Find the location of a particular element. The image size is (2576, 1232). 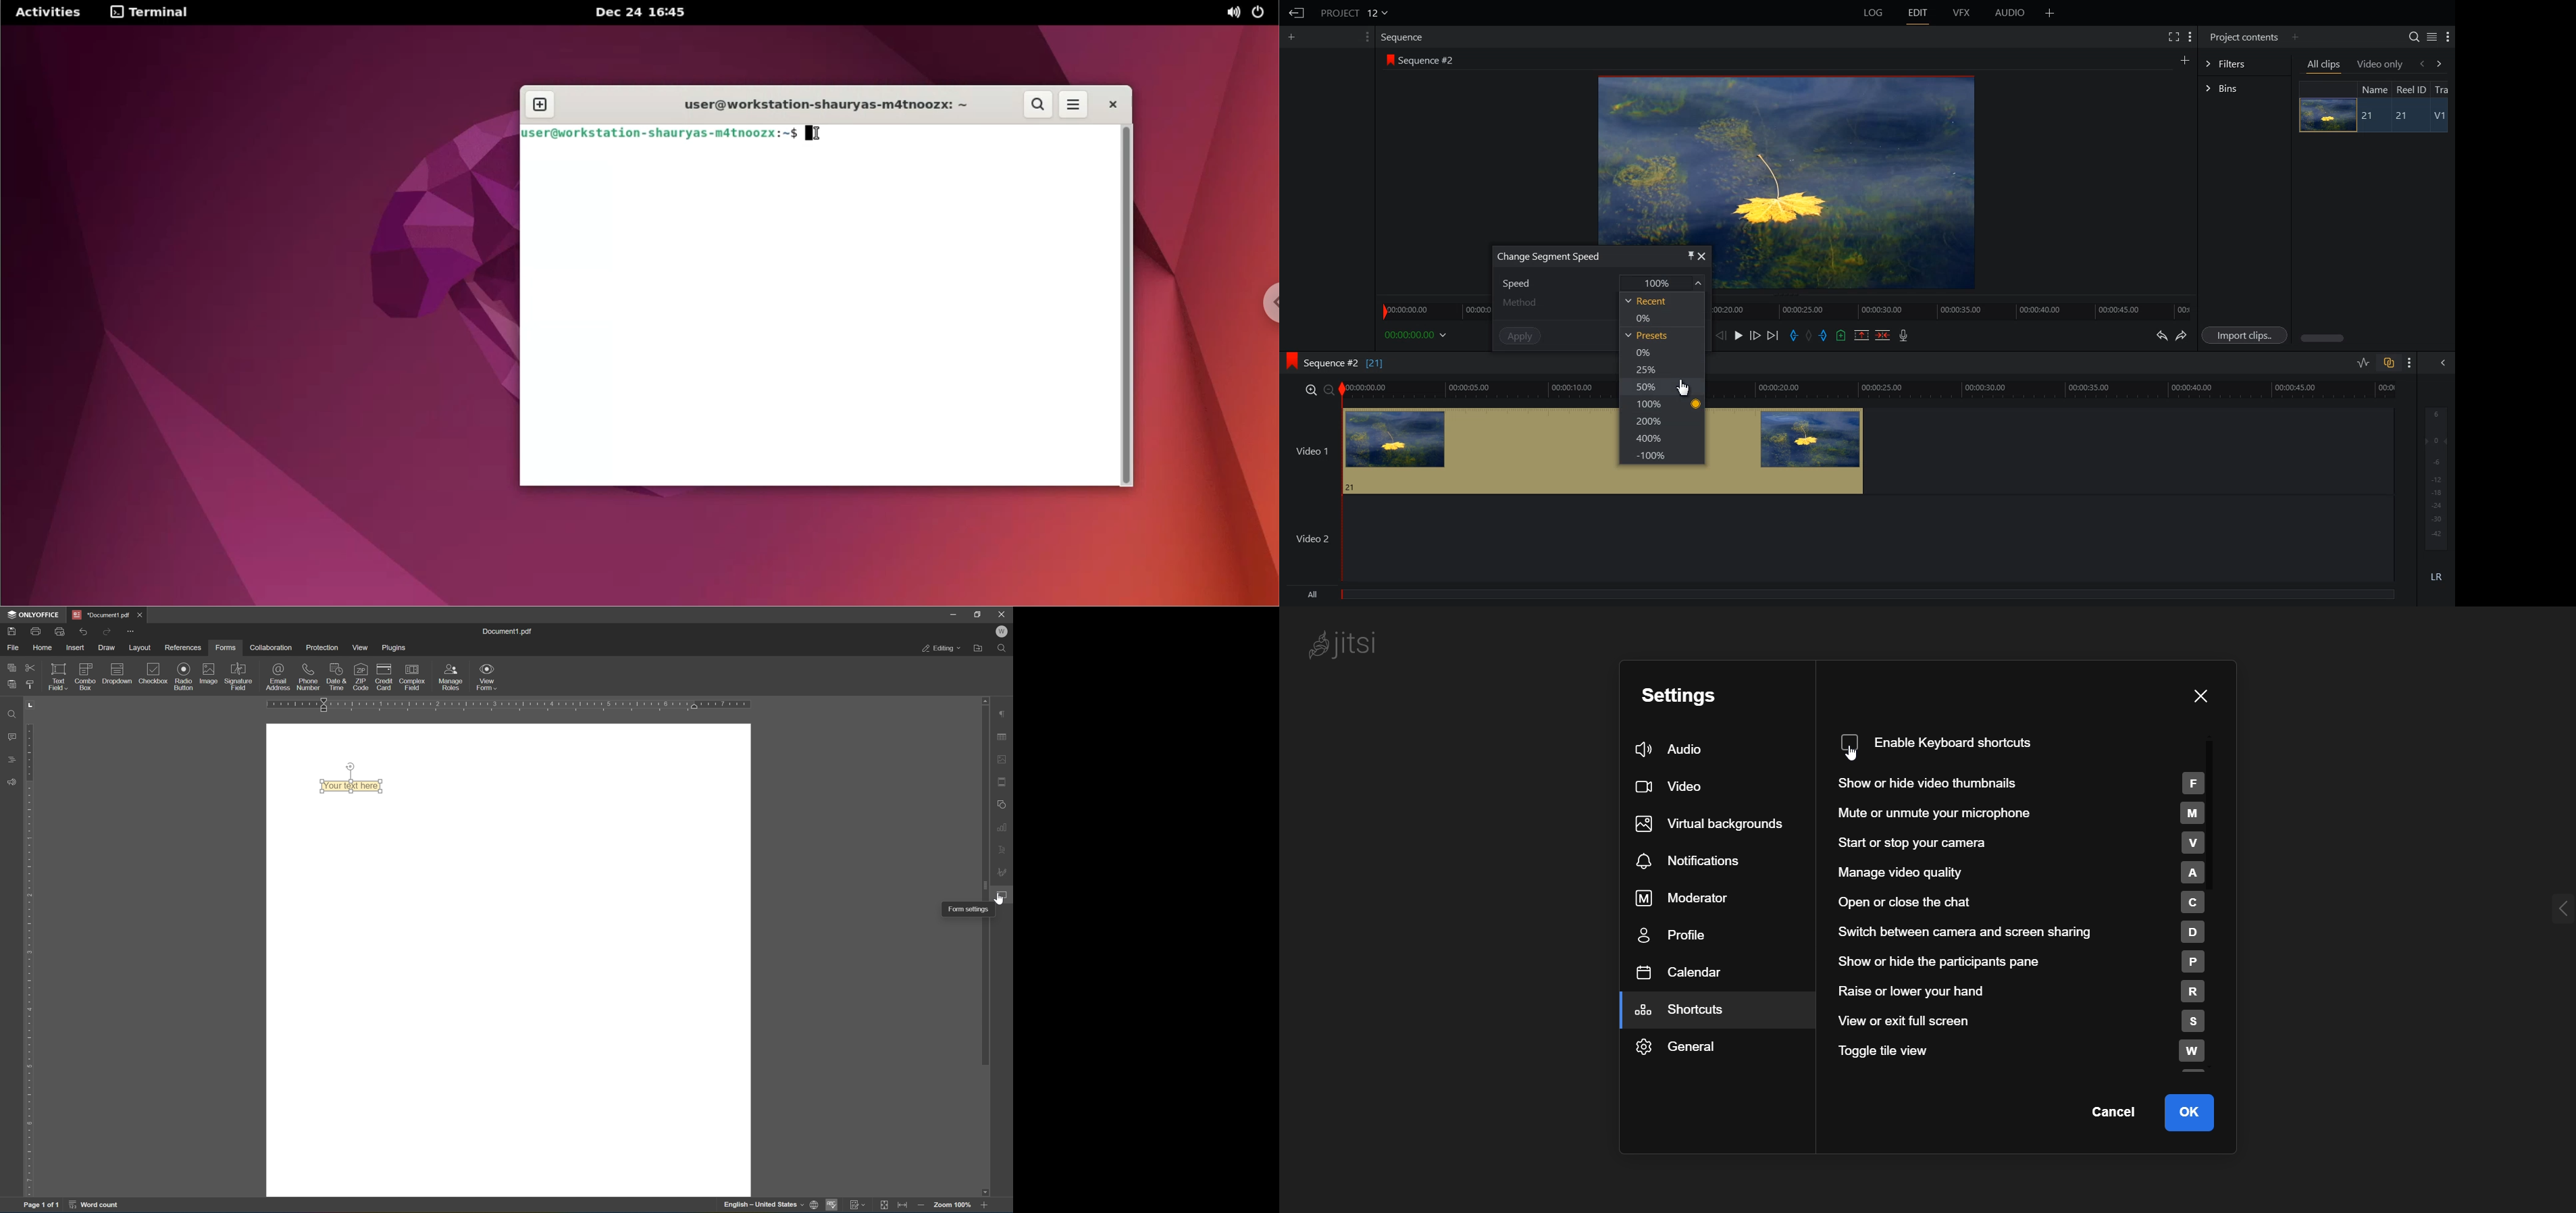

ruler is located at coordinates (27, 960).